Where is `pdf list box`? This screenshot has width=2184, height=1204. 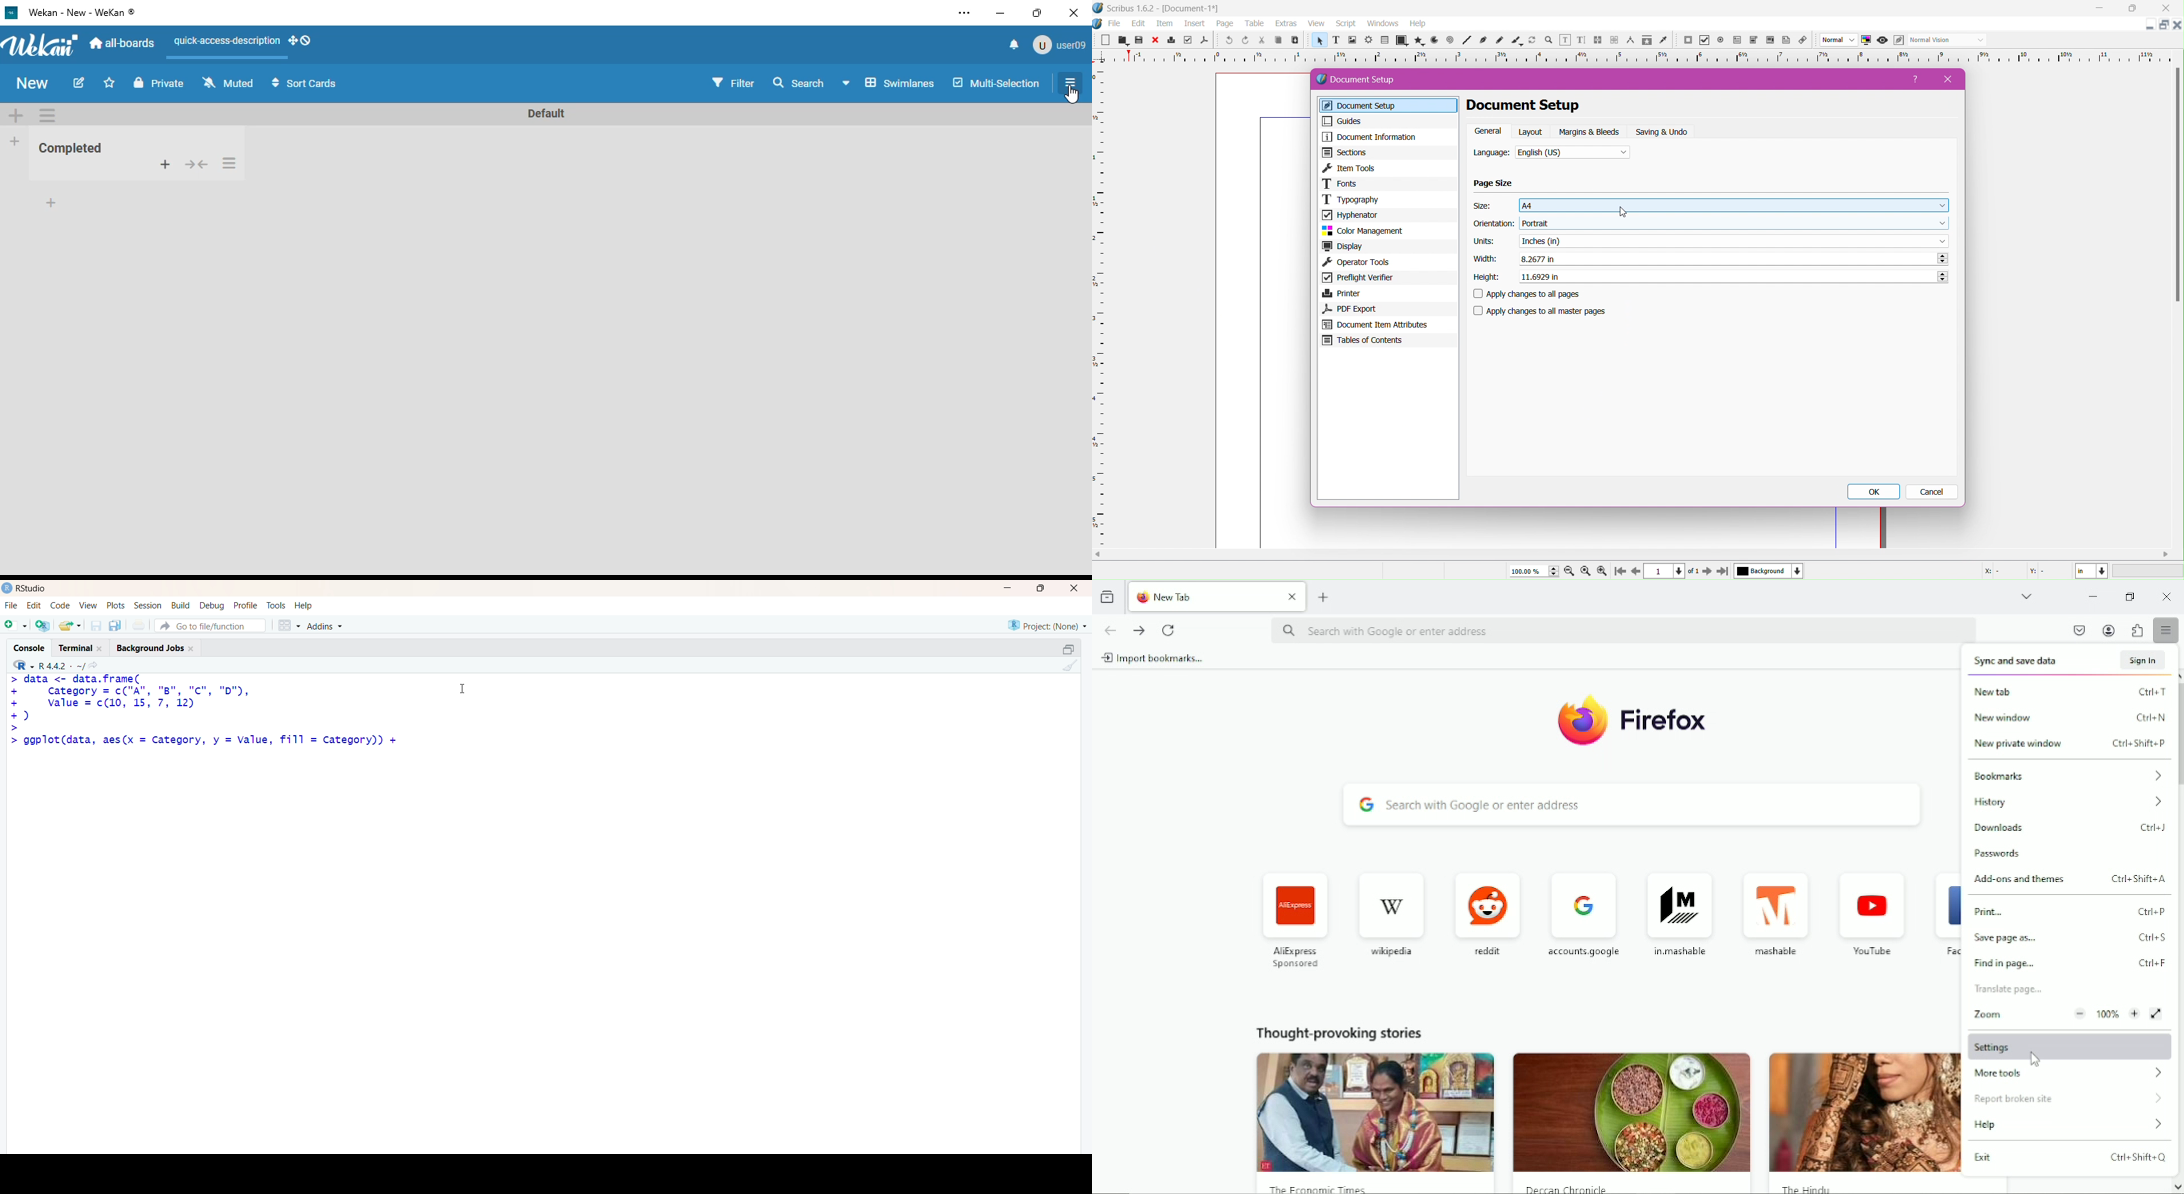 pdf list box is located at coordinates (1754, 40).